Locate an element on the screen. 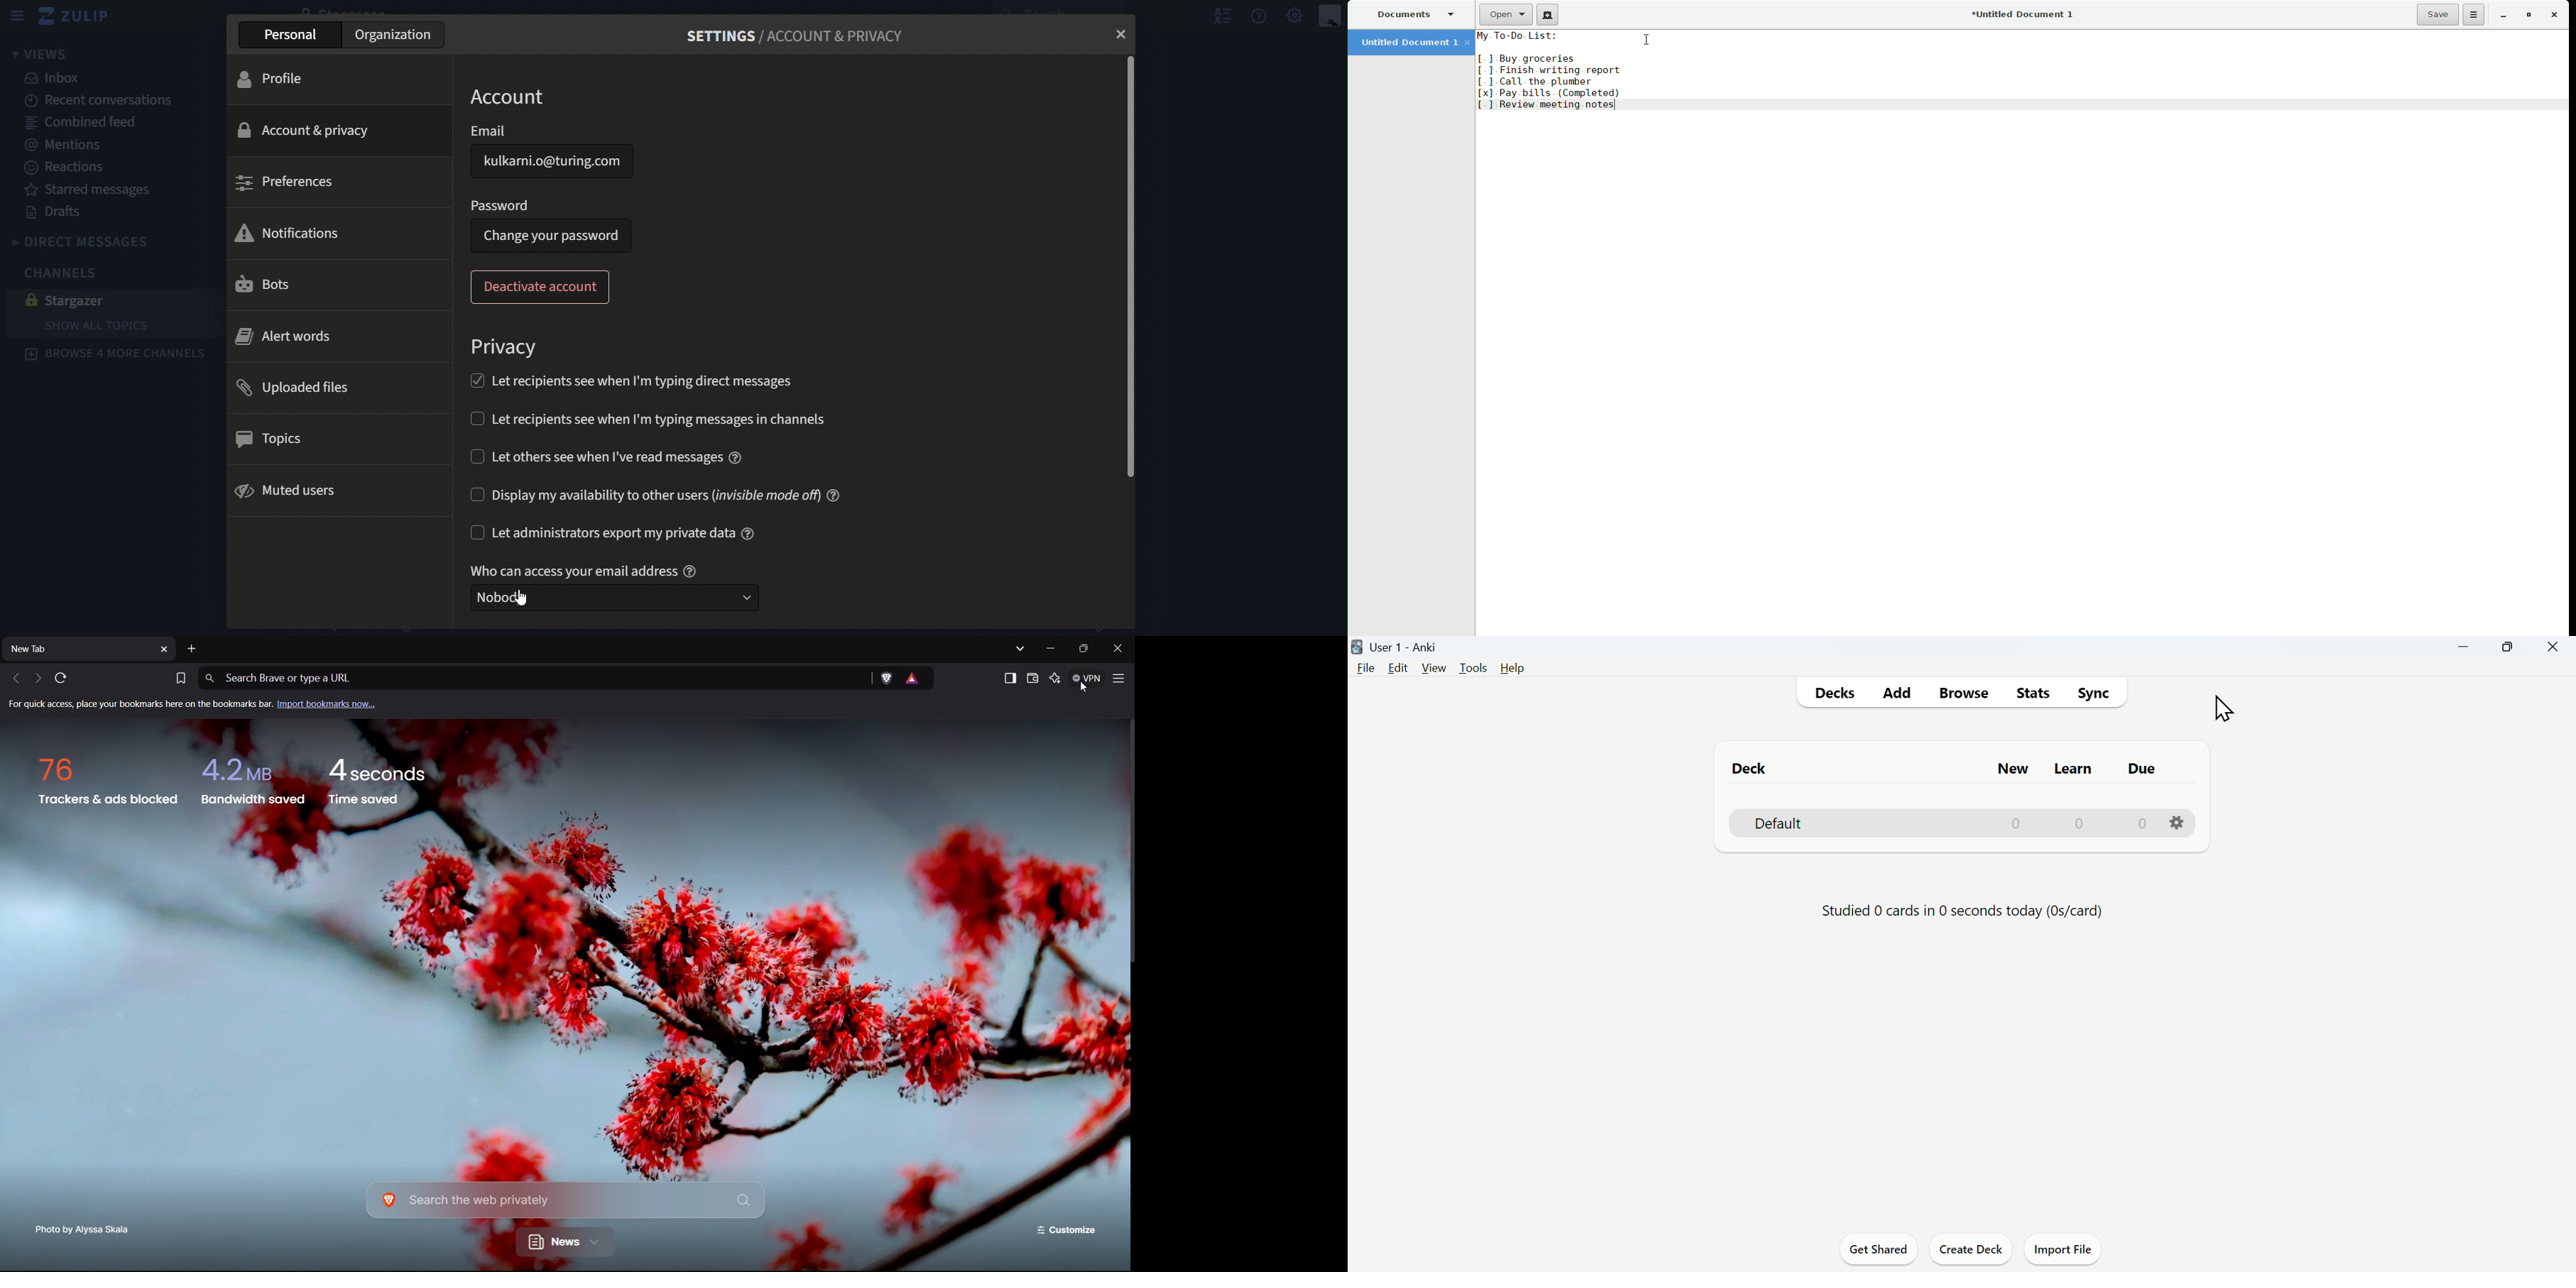 The width and height of the screenshot is (2576, 1288). drafts is located at coordinates (55, 212).